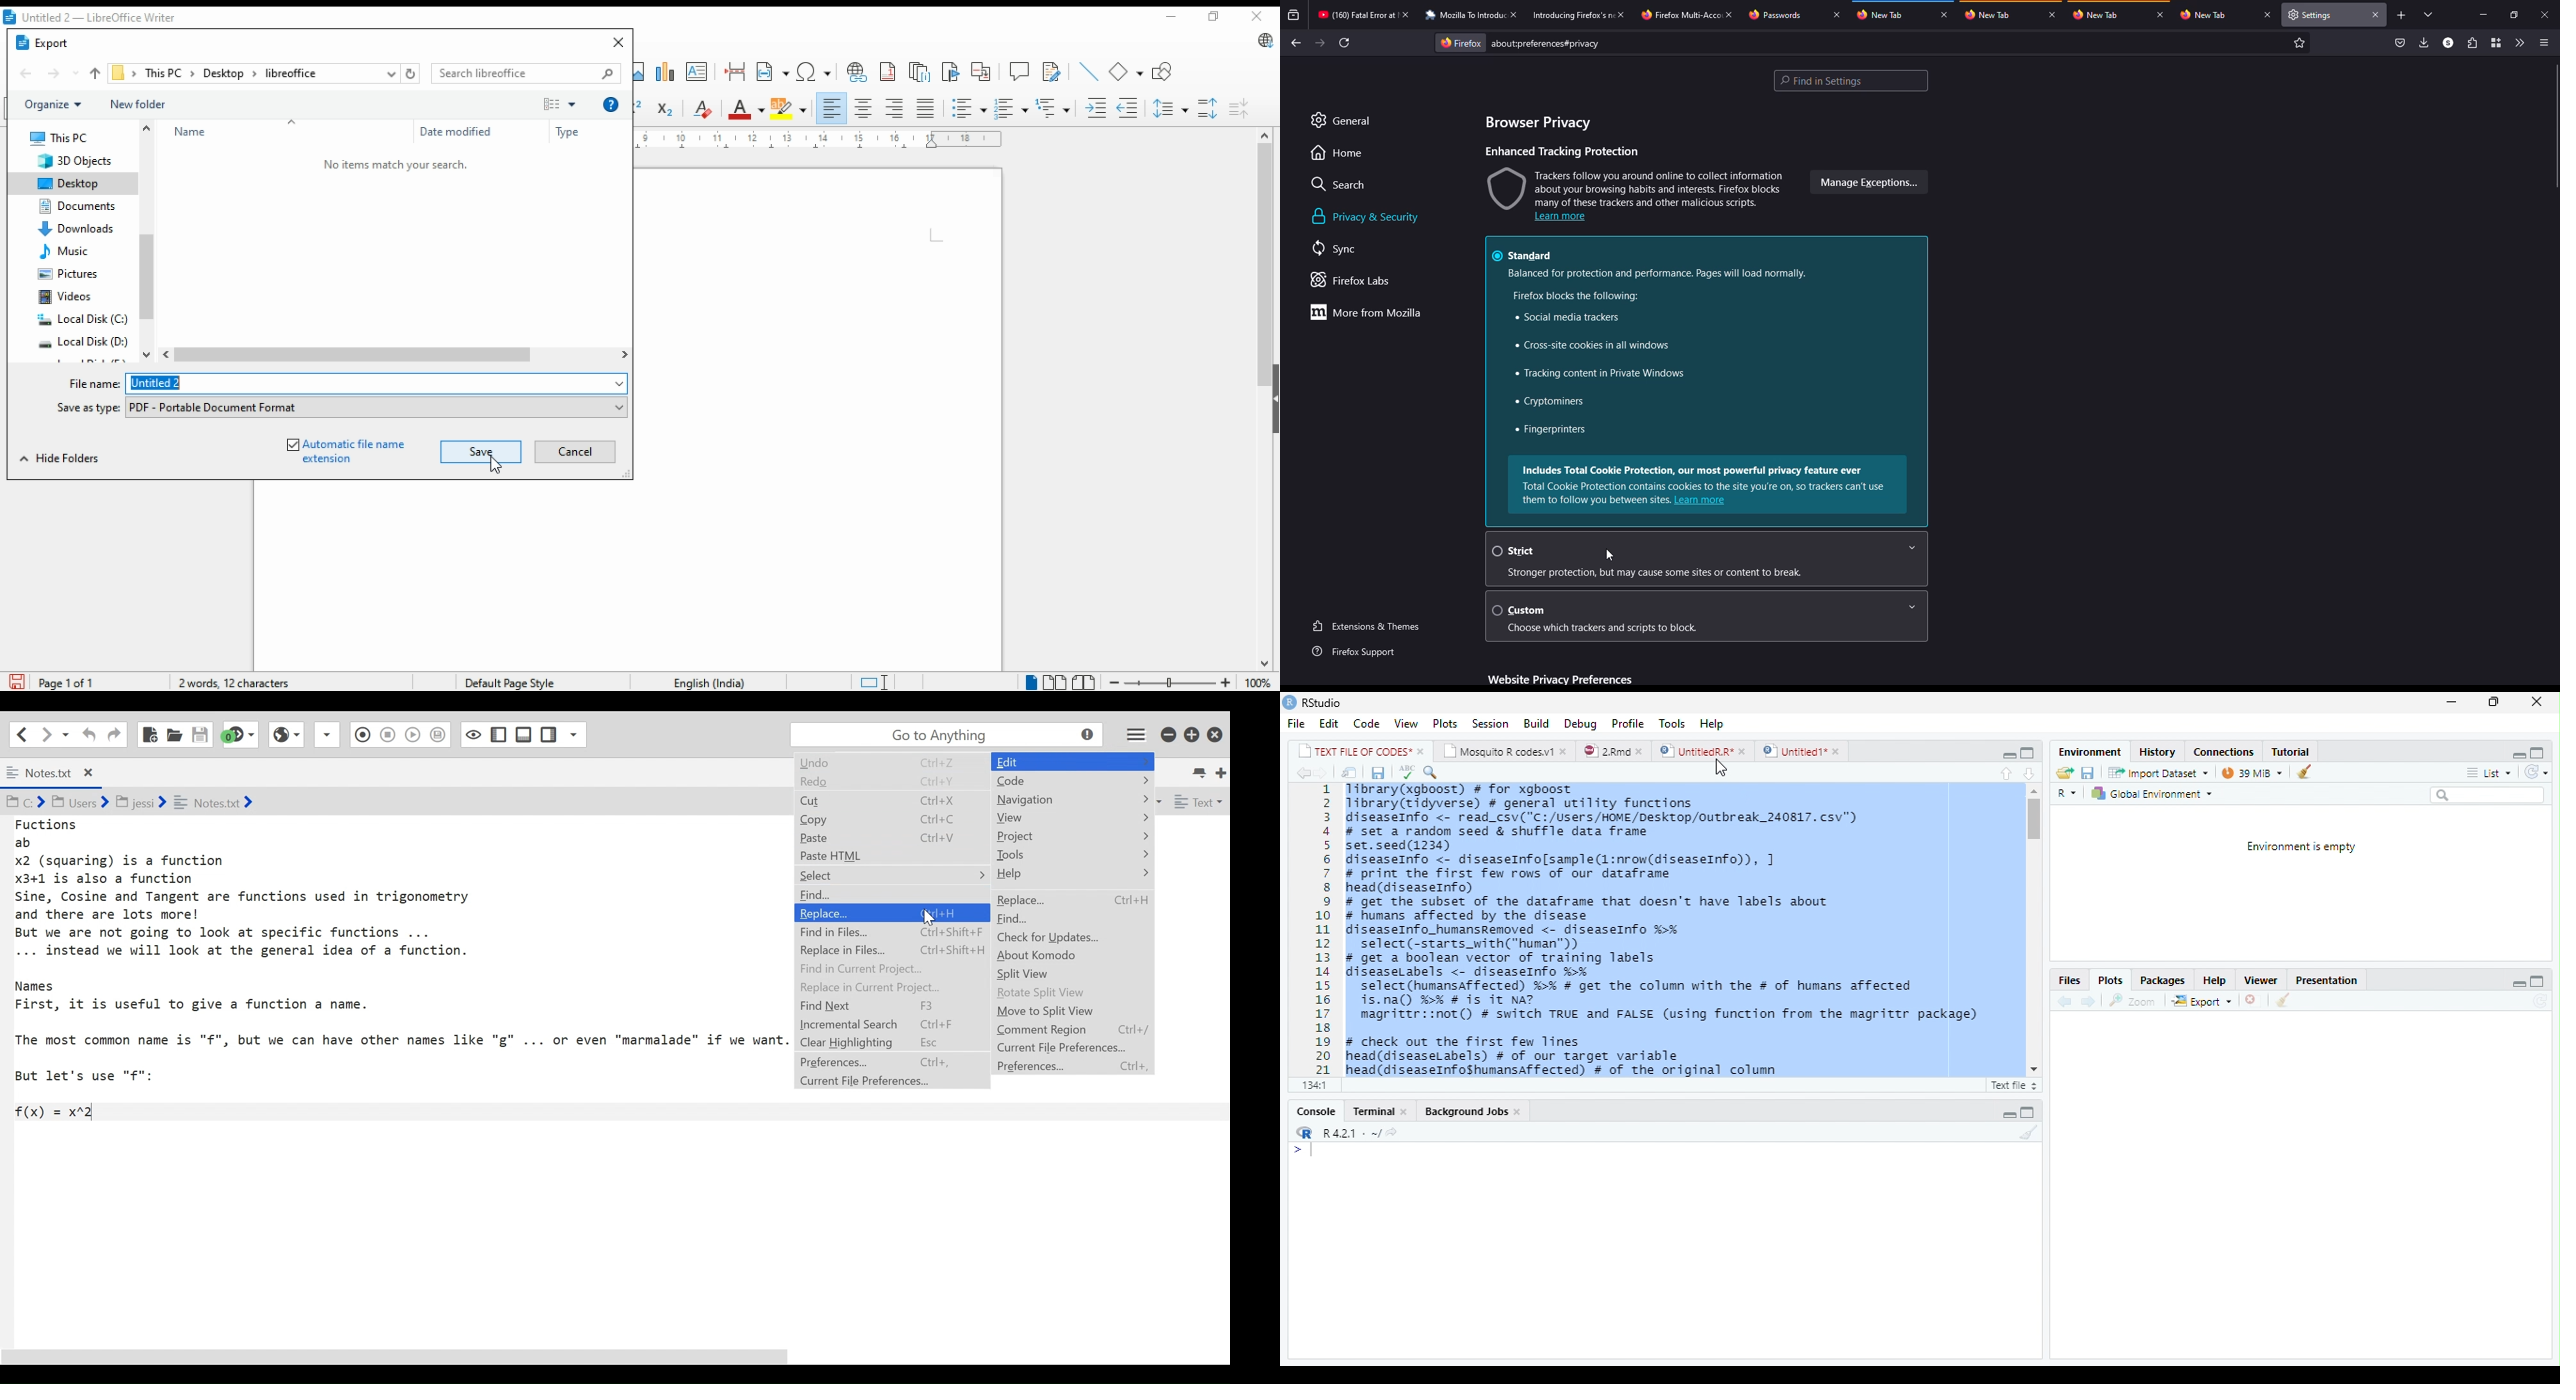  What do you see at coordinates (1714, 726) in the screenshot?
I see `Help` at bounding box center [1714, 726].